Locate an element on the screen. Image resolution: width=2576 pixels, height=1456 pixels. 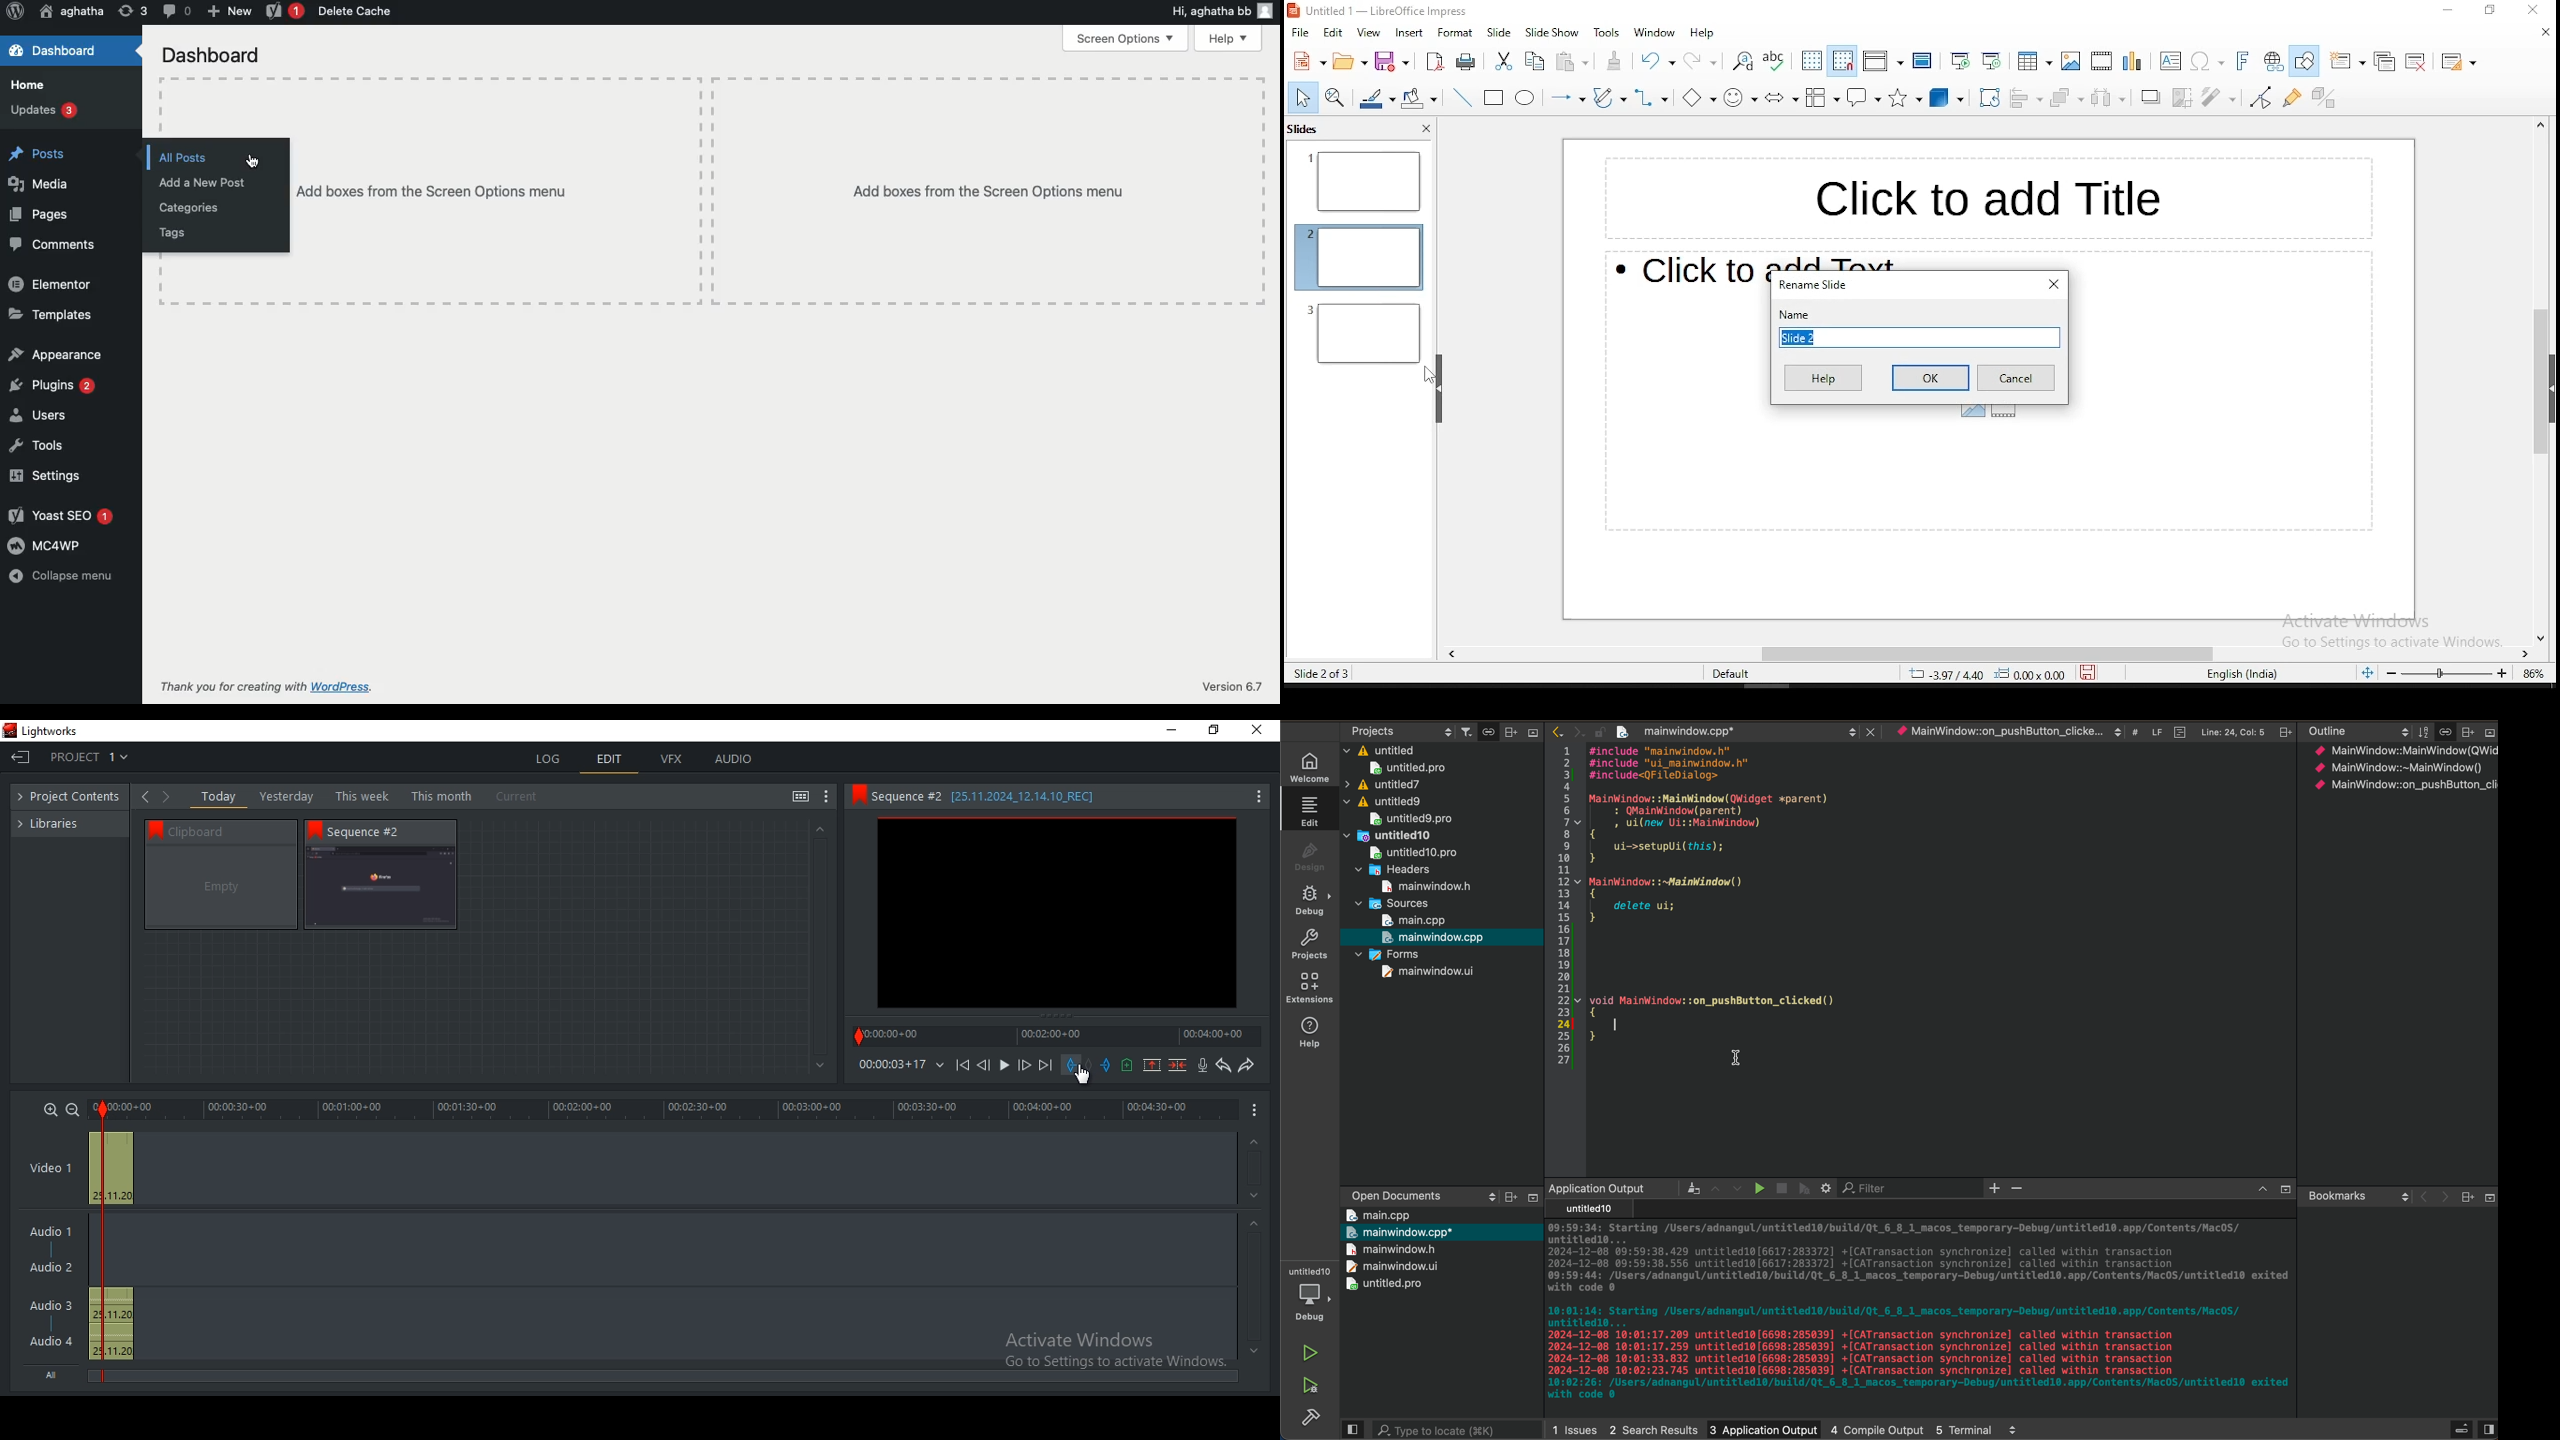
Sequence #2 is located at coordinates (374, 832).